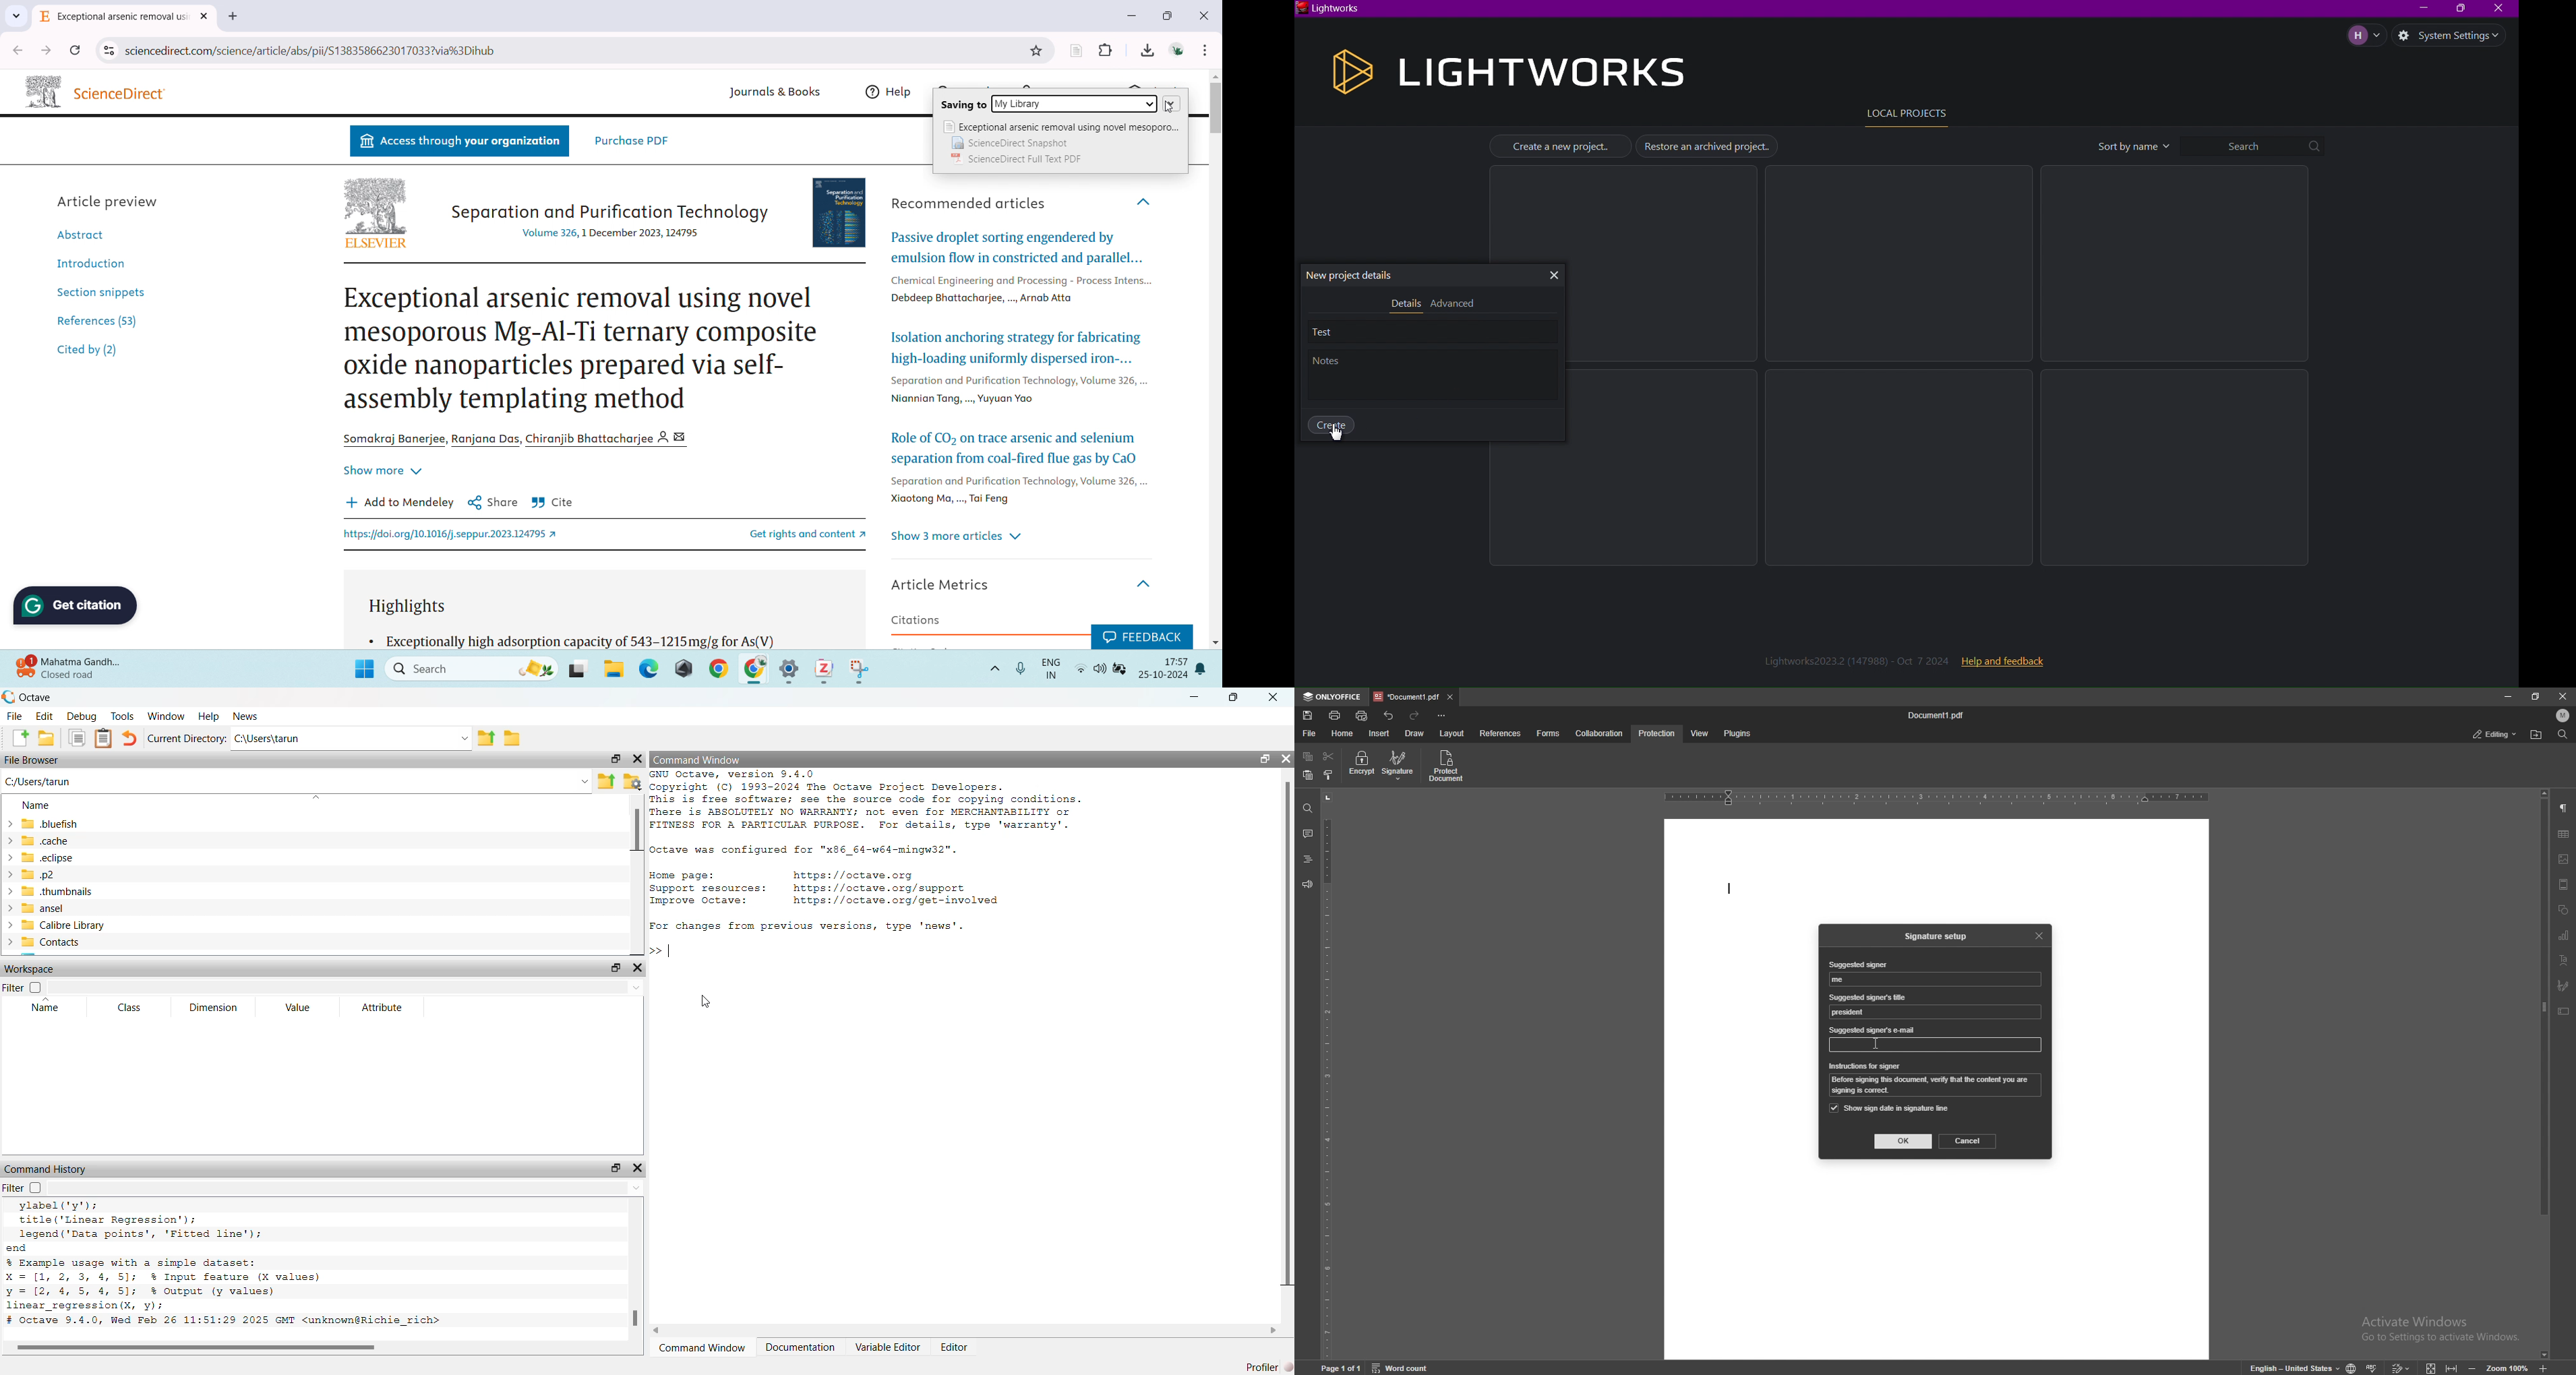 This screenshot has height=1400, width=2576. Describe the element at coordinates (1355, 276) in the screenshot. I see `New Project Details` at that location.